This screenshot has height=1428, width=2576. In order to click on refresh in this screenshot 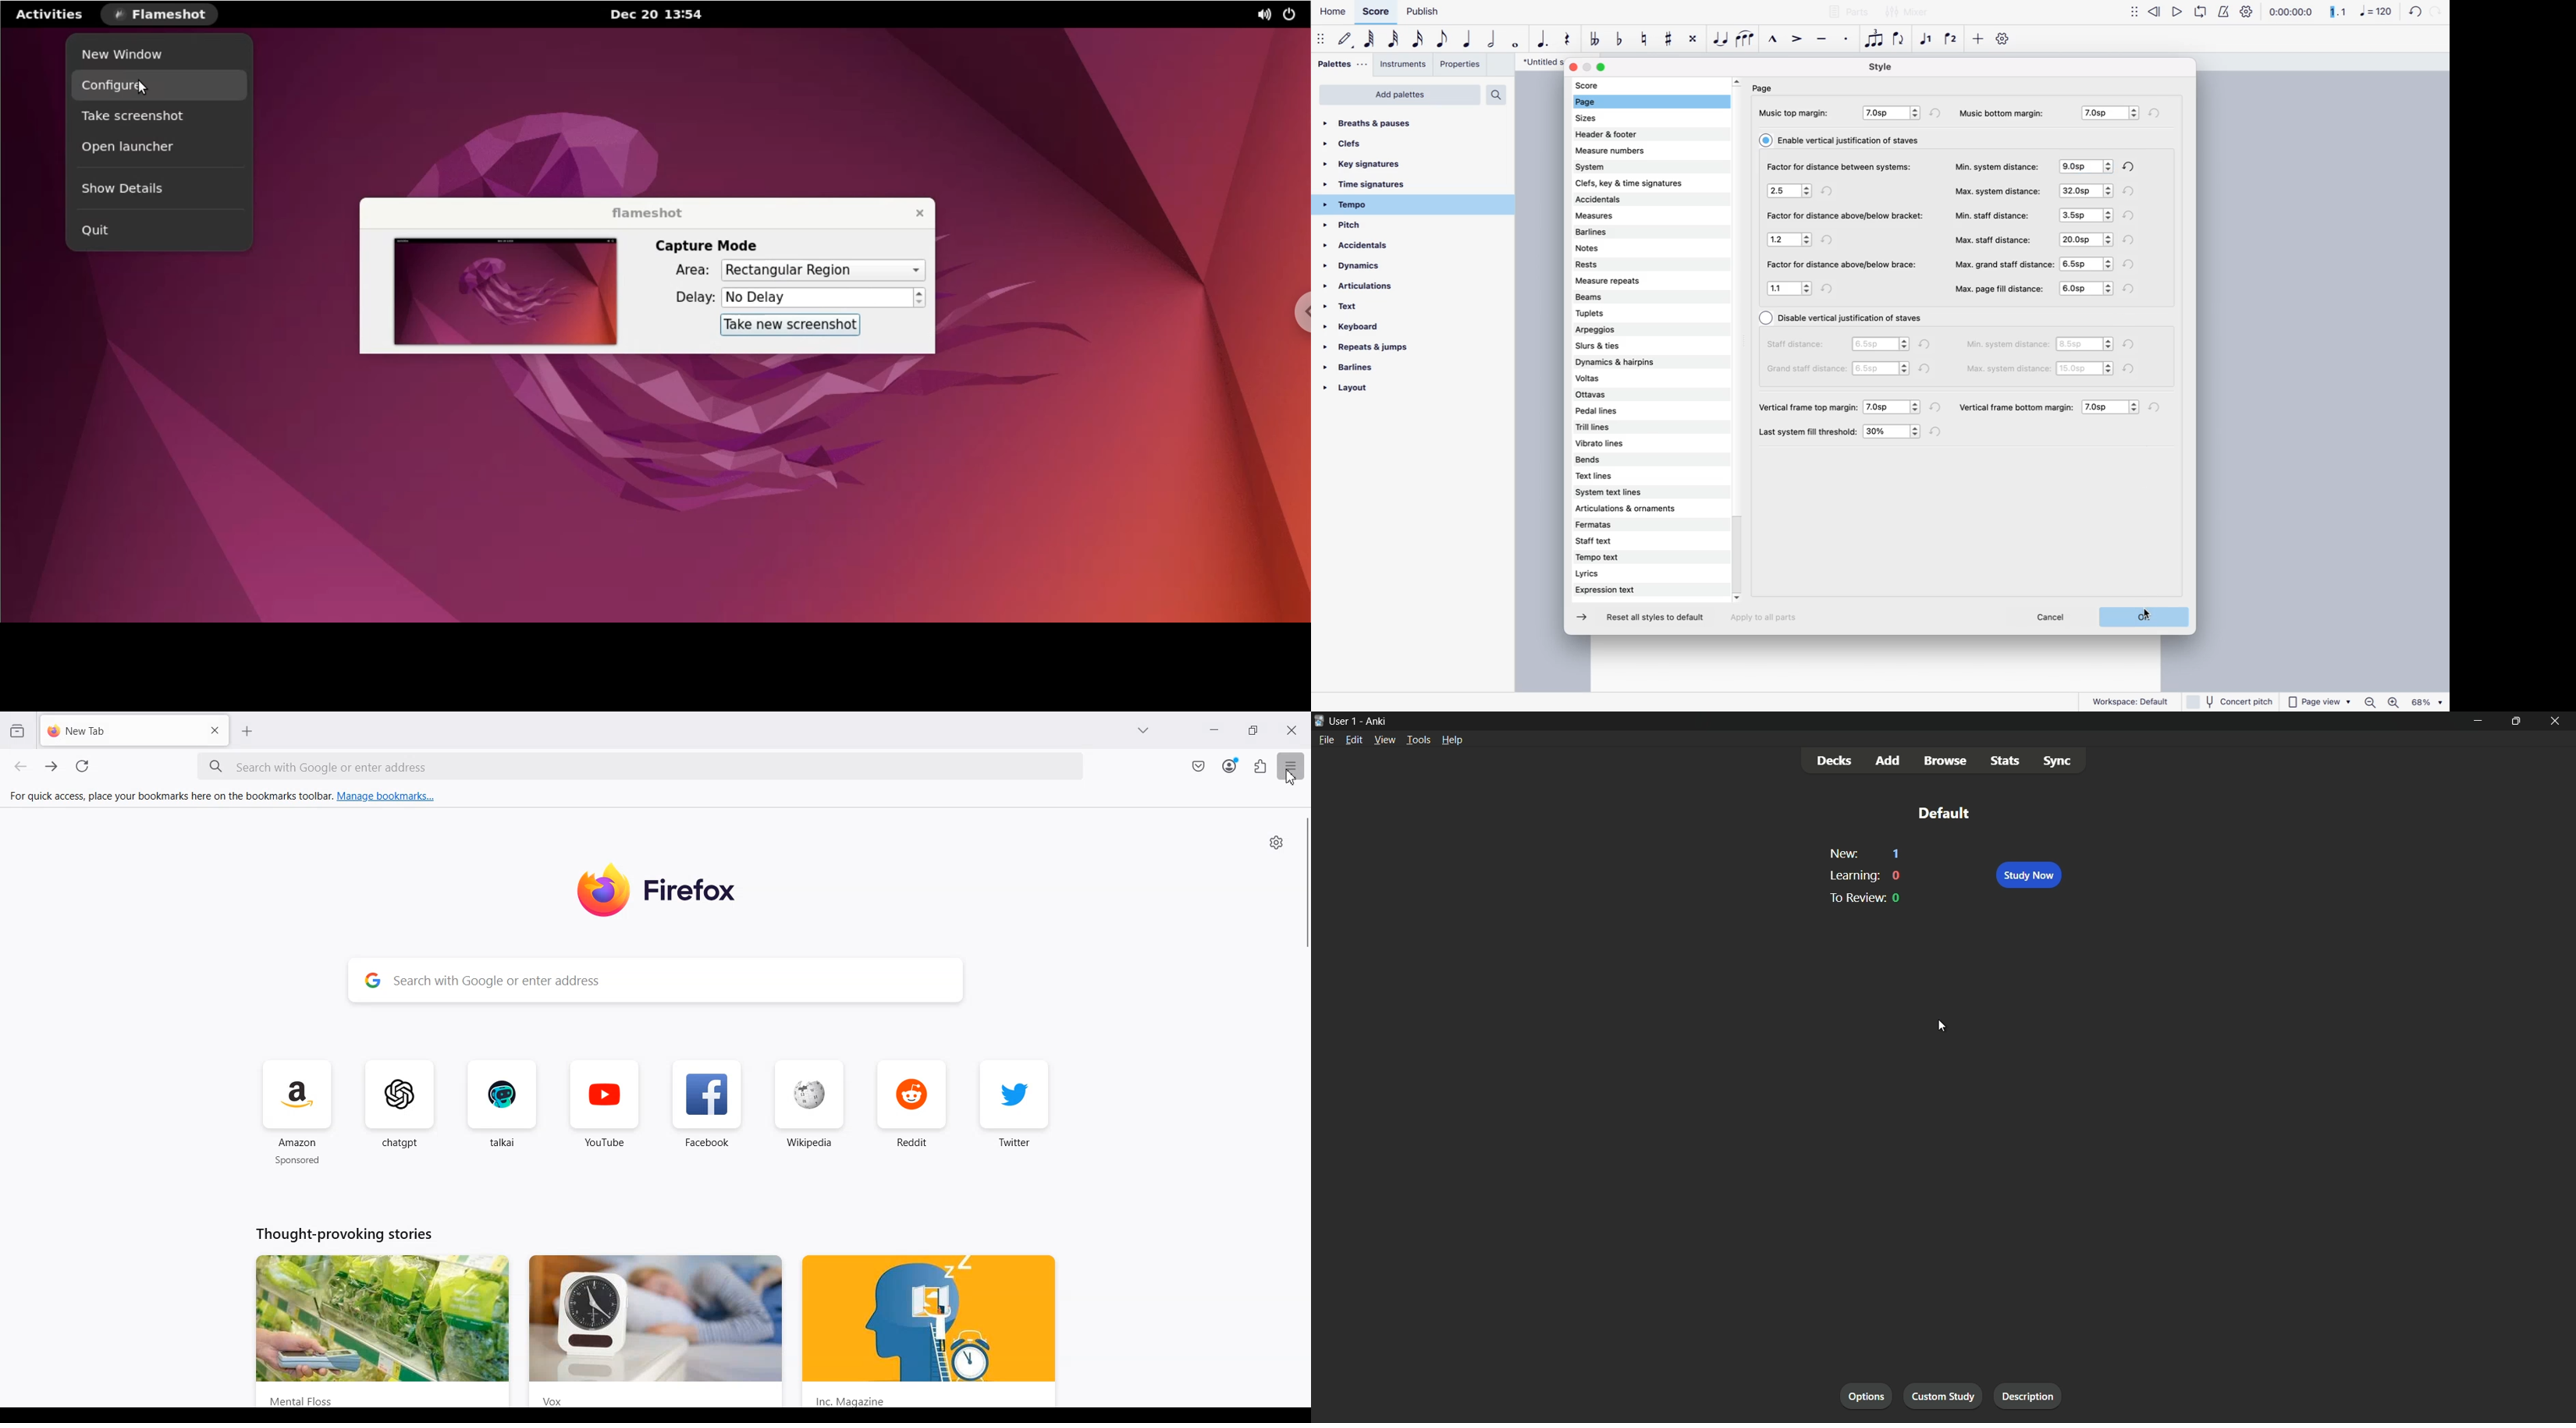, I will do `click(2131, 288)`.